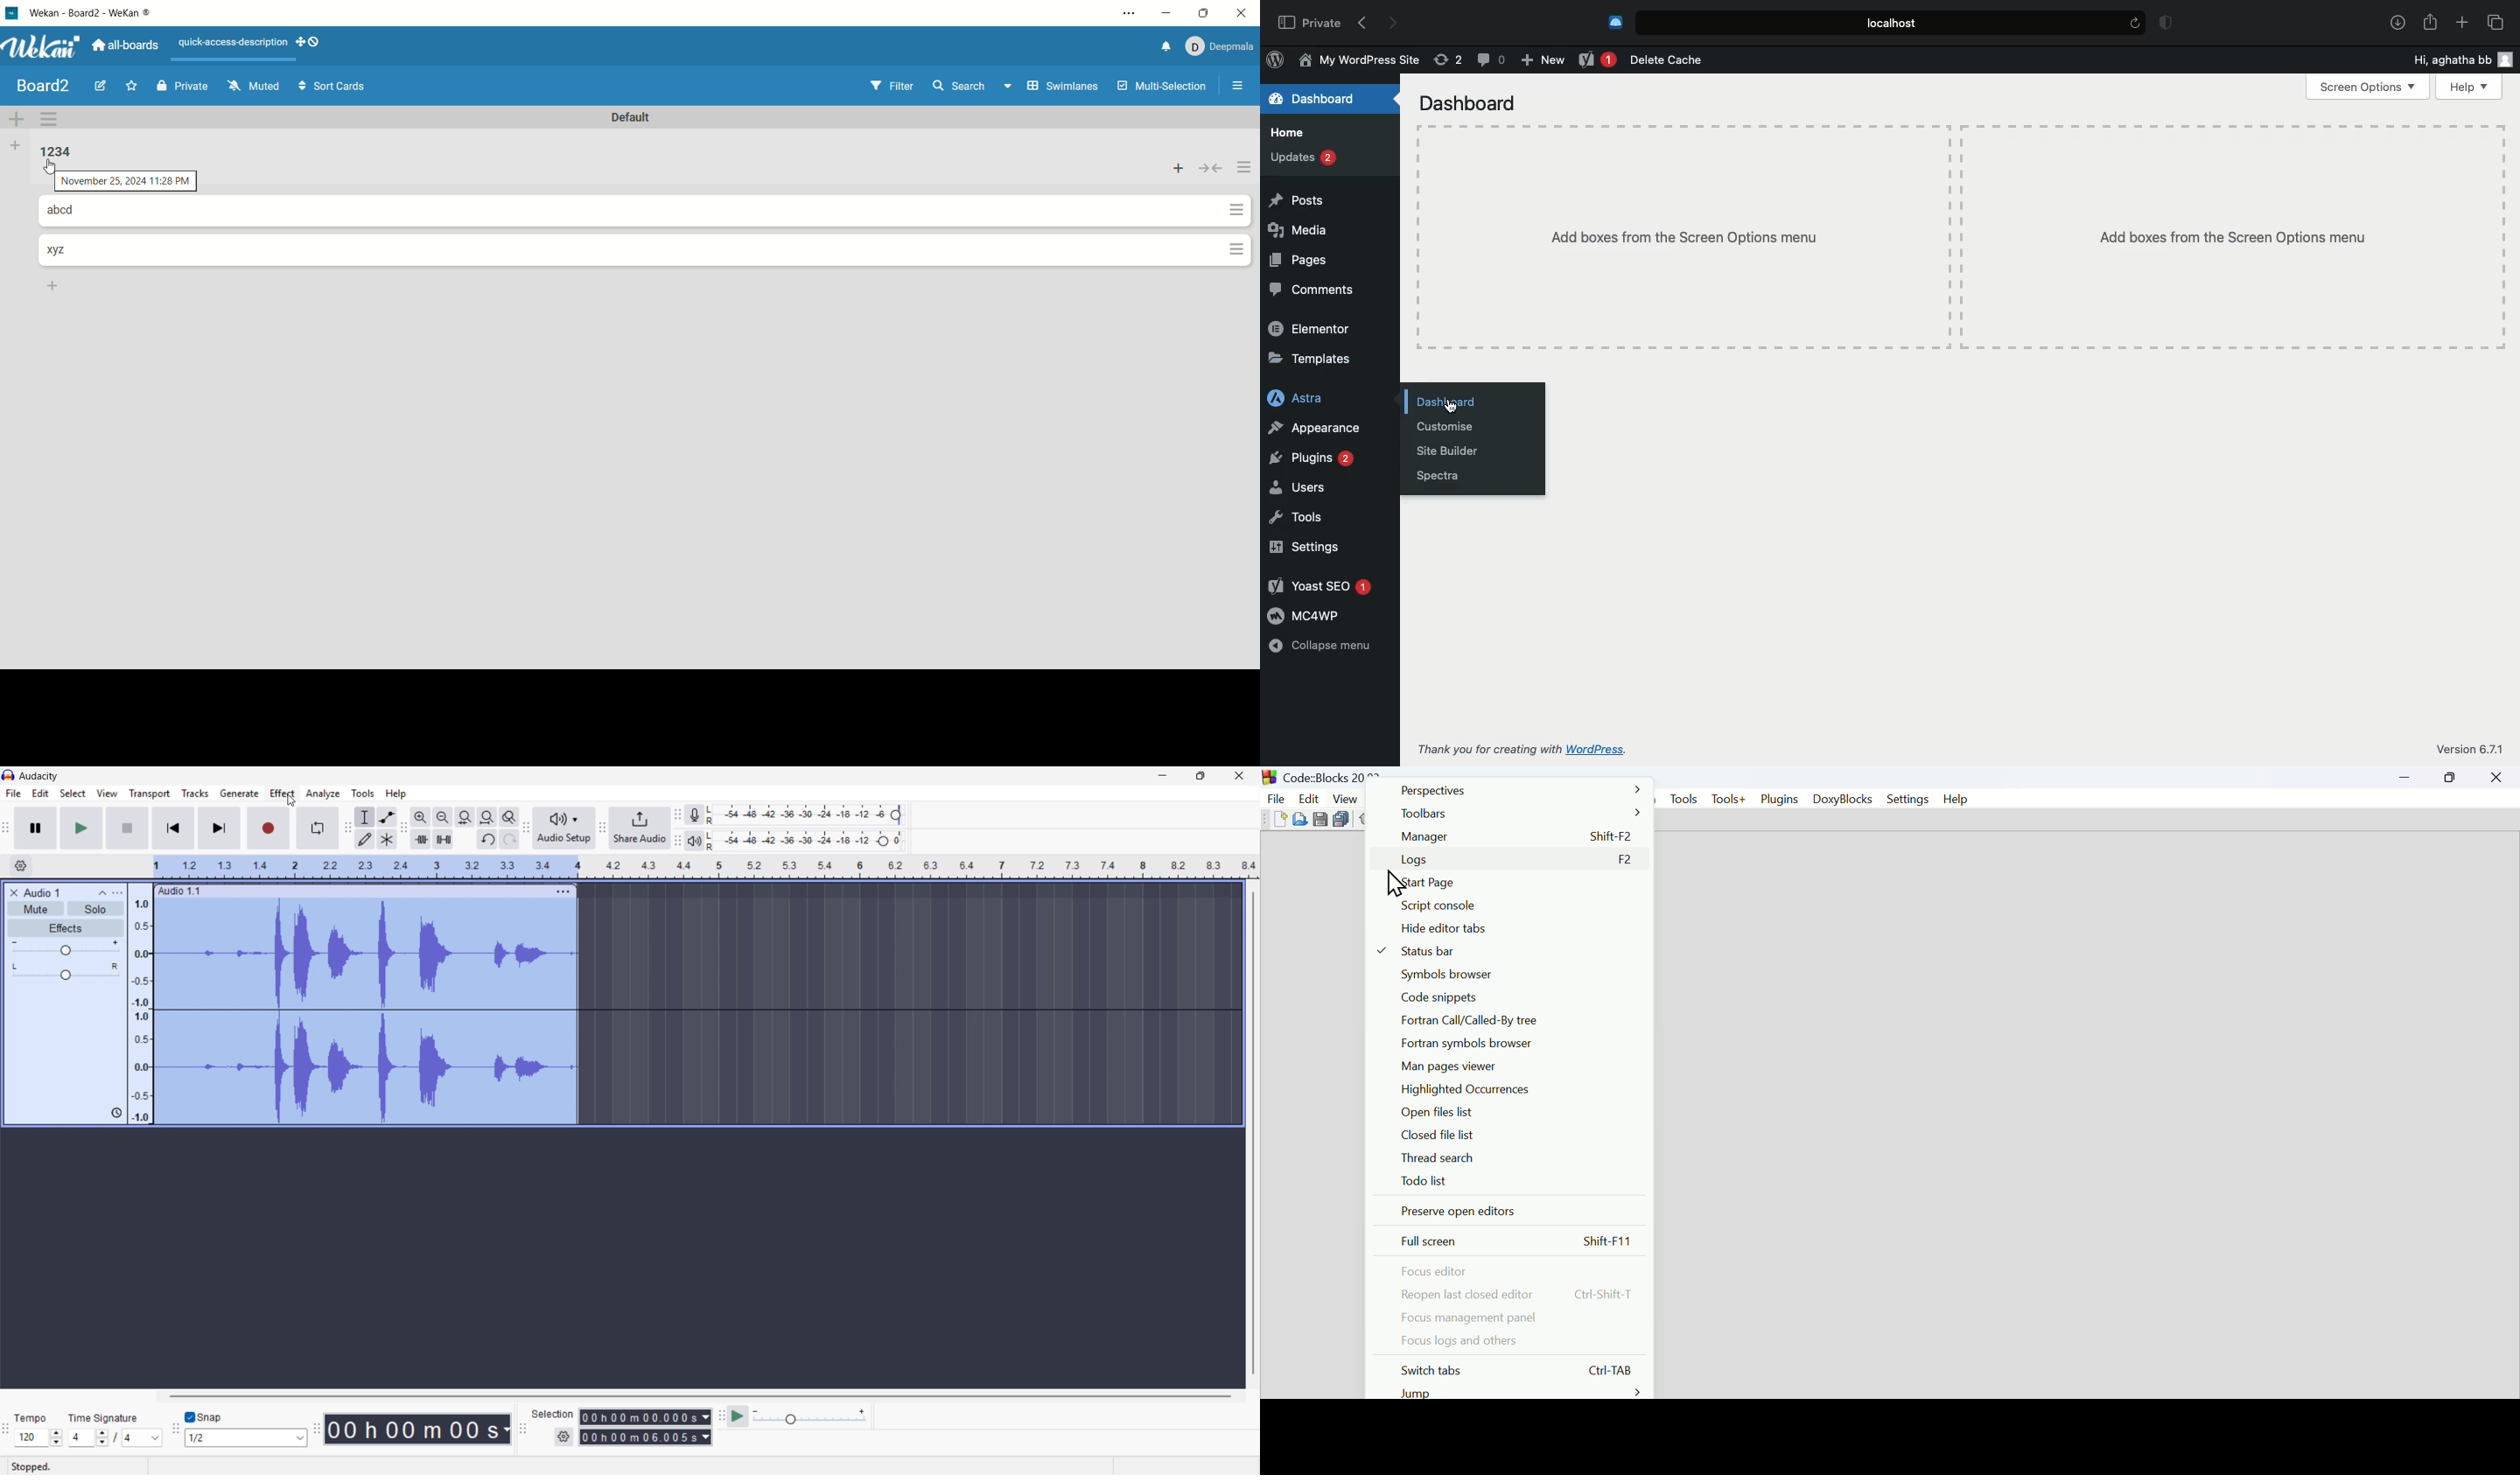  What do you see at coordinates (645, 1417) in the screenshot?
I see `Start time of selection` at bounding box center [645, 1417].